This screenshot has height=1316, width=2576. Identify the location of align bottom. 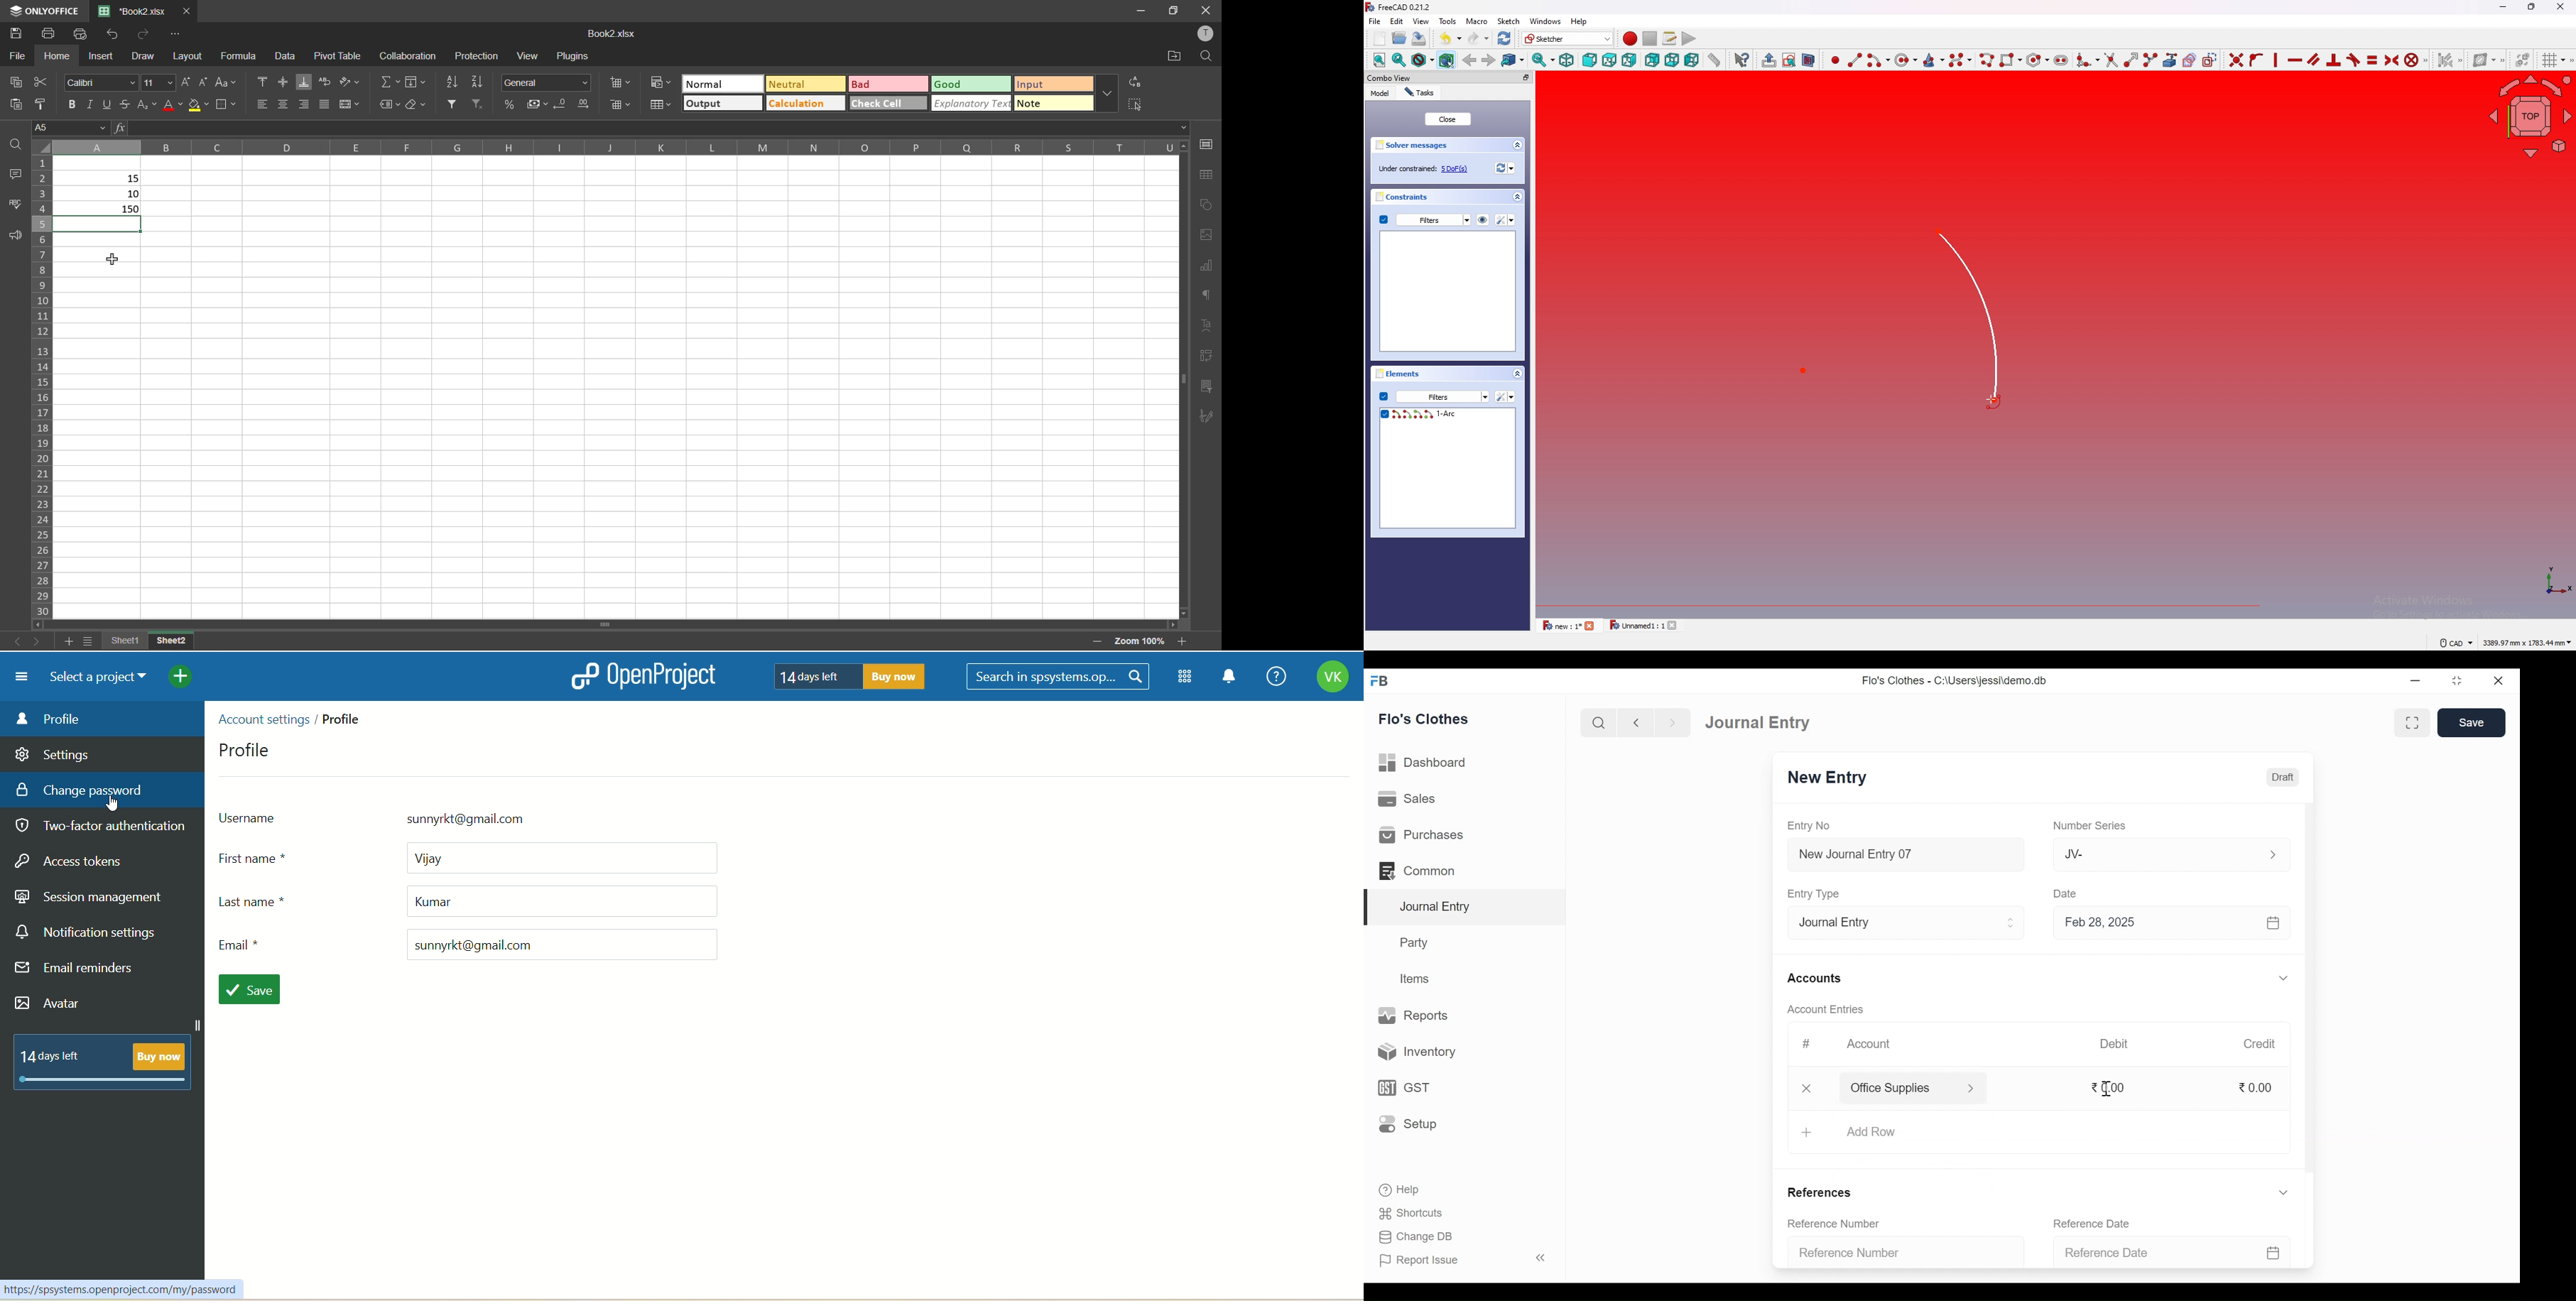
(307, 81).